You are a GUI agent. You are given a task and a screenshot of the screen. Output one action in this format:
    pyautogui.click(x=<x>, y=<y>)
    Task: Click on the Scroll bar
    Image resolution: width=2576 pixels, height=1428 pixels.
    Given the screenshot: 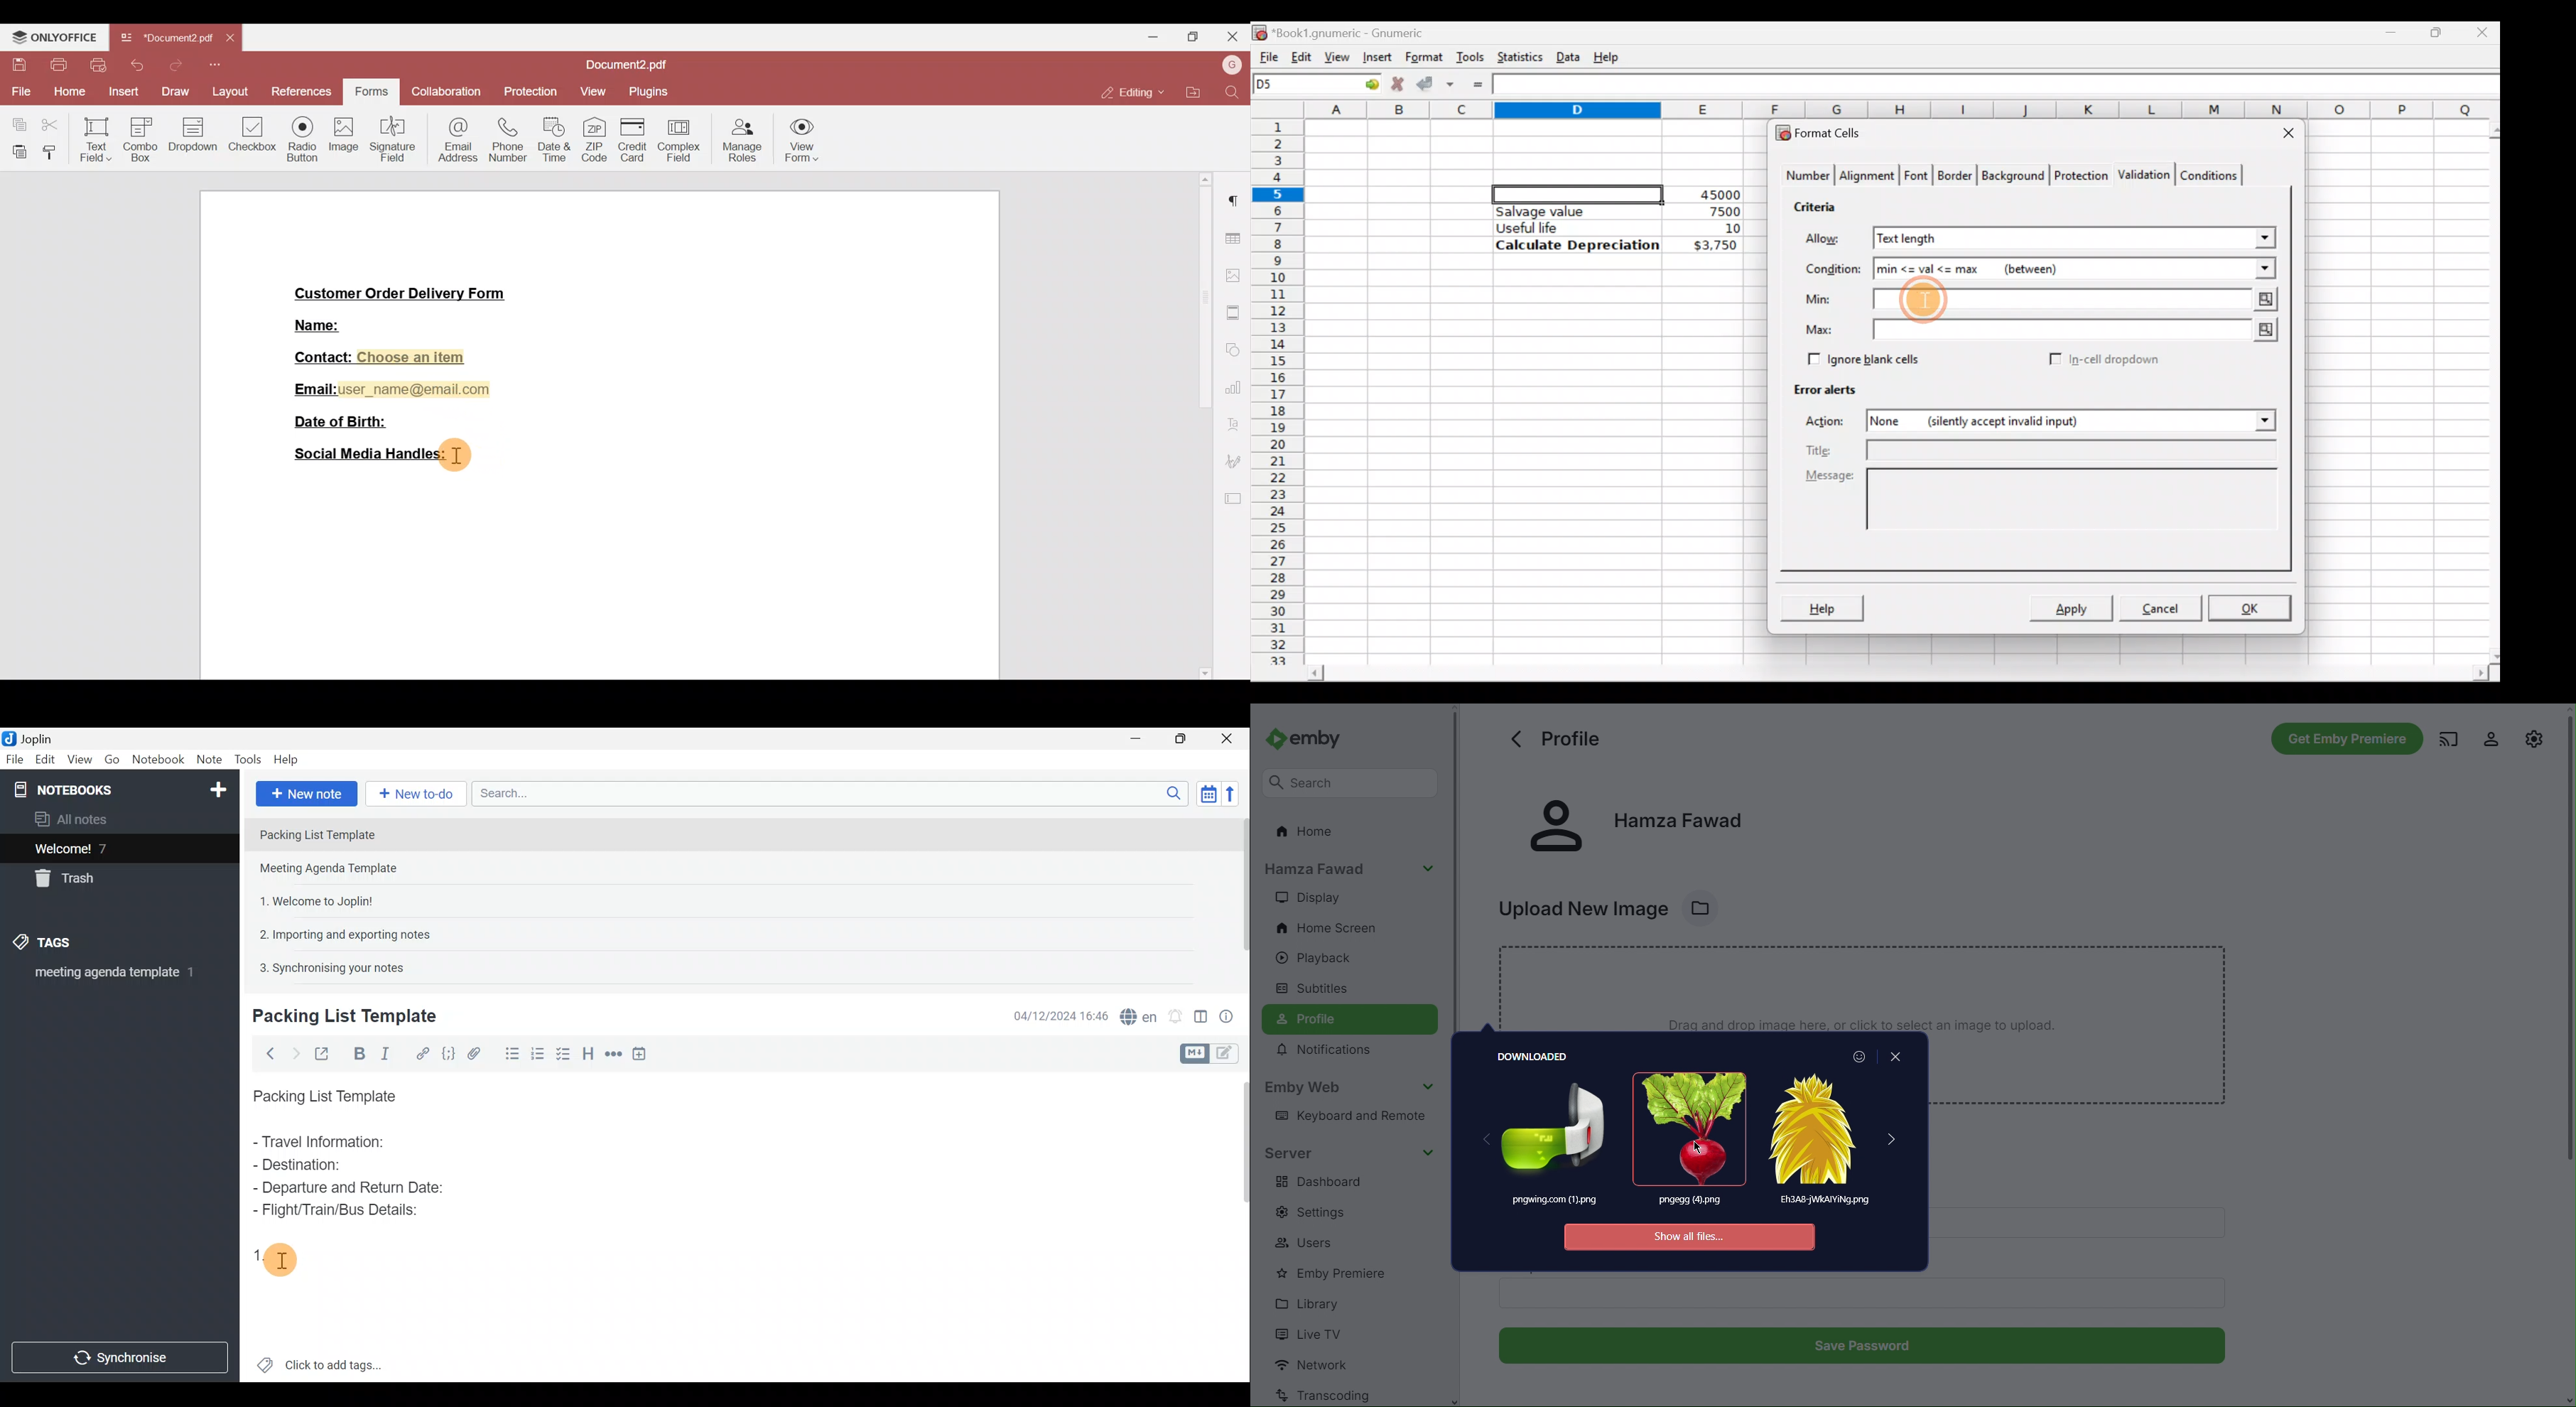 What is the action you would take?
    pyautogui.click(x=2486, y=390)
    